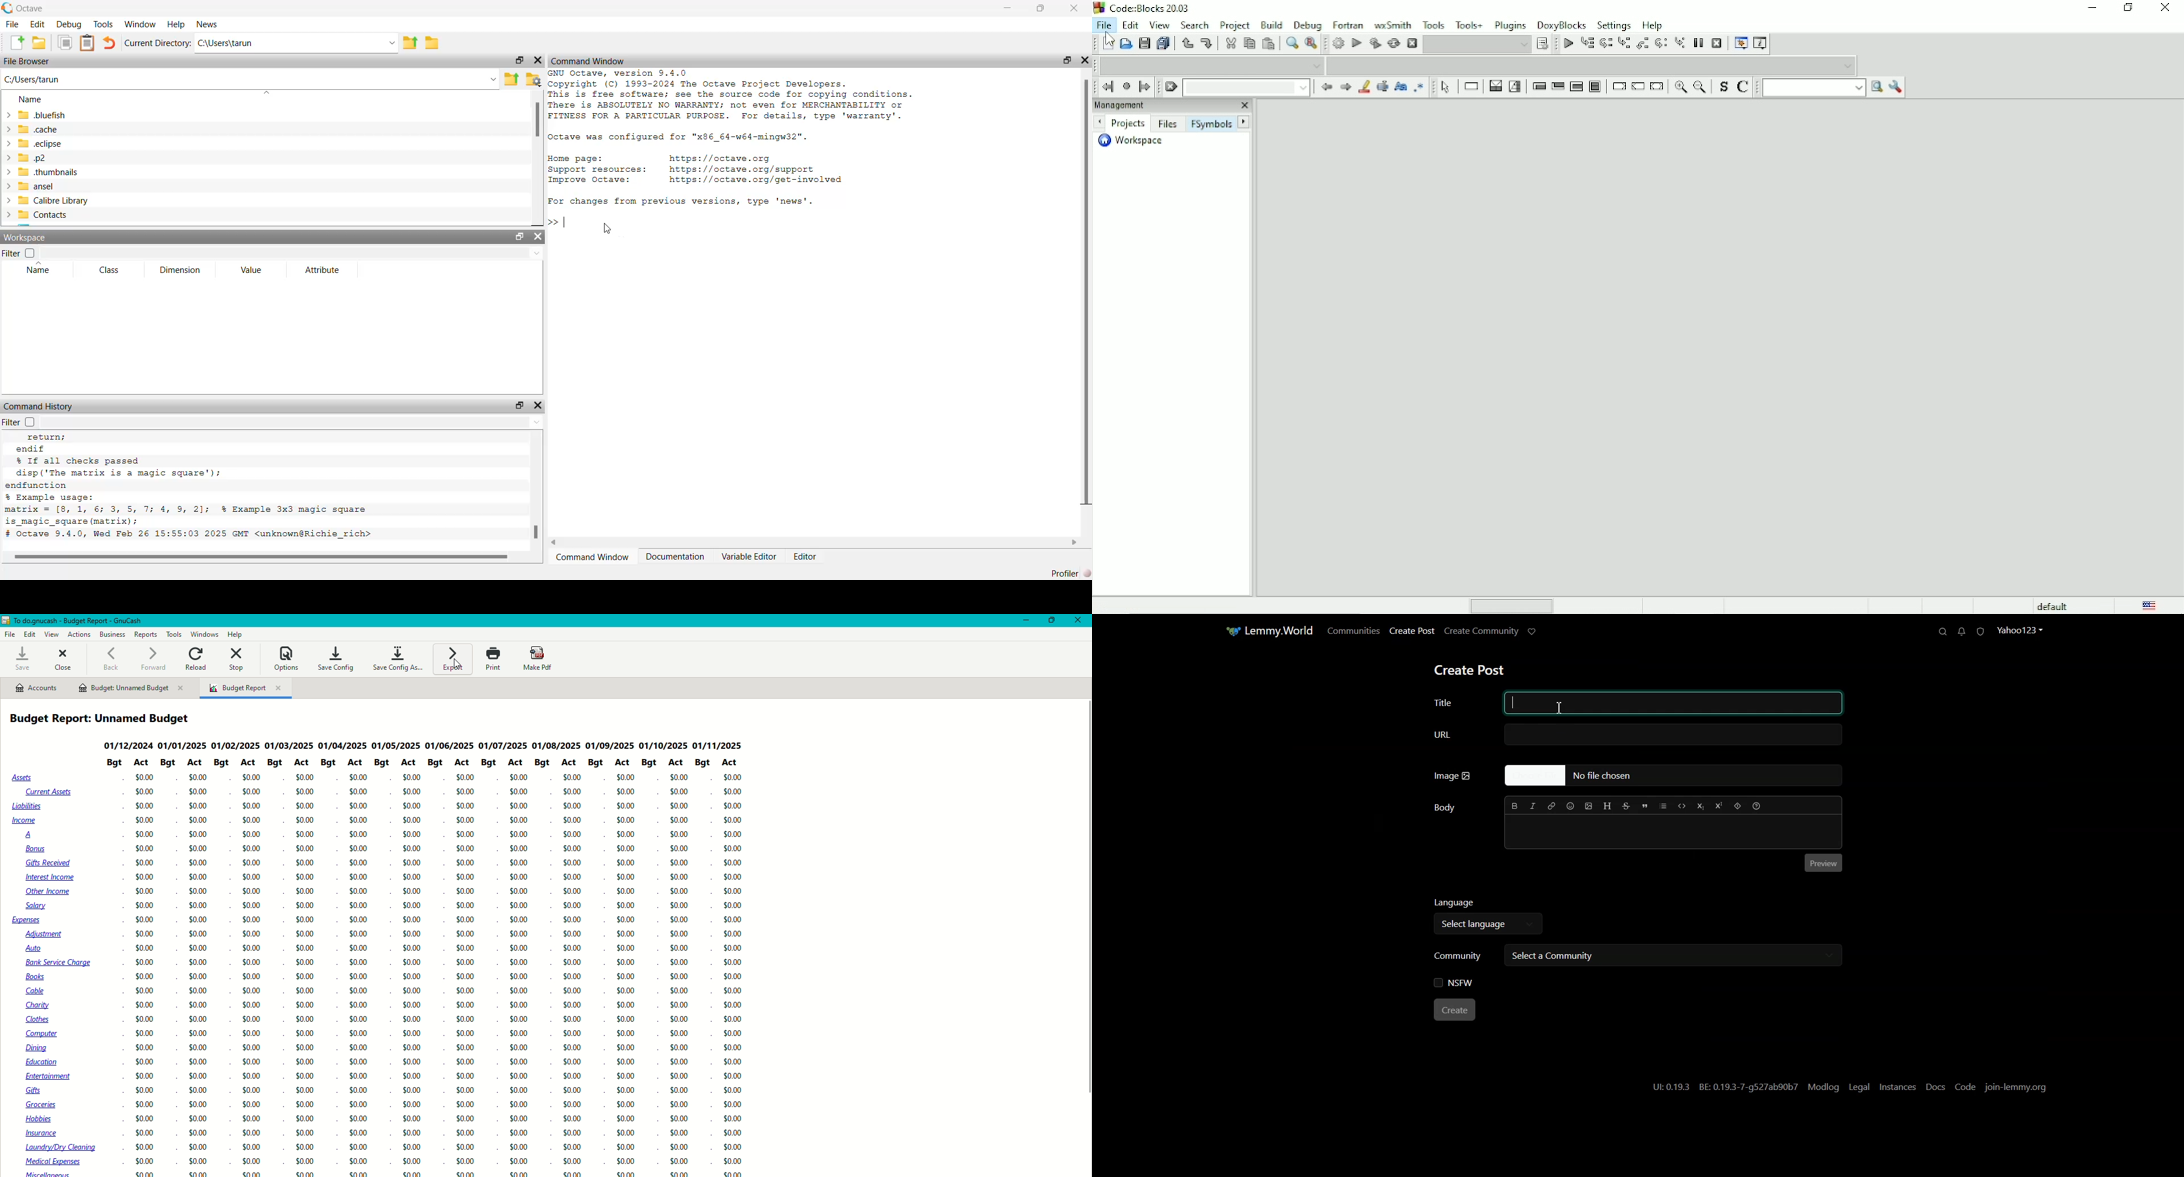 The height and width of the screenshot is (1204, 2184). I want to click on $0.00, so click(200, 1006).